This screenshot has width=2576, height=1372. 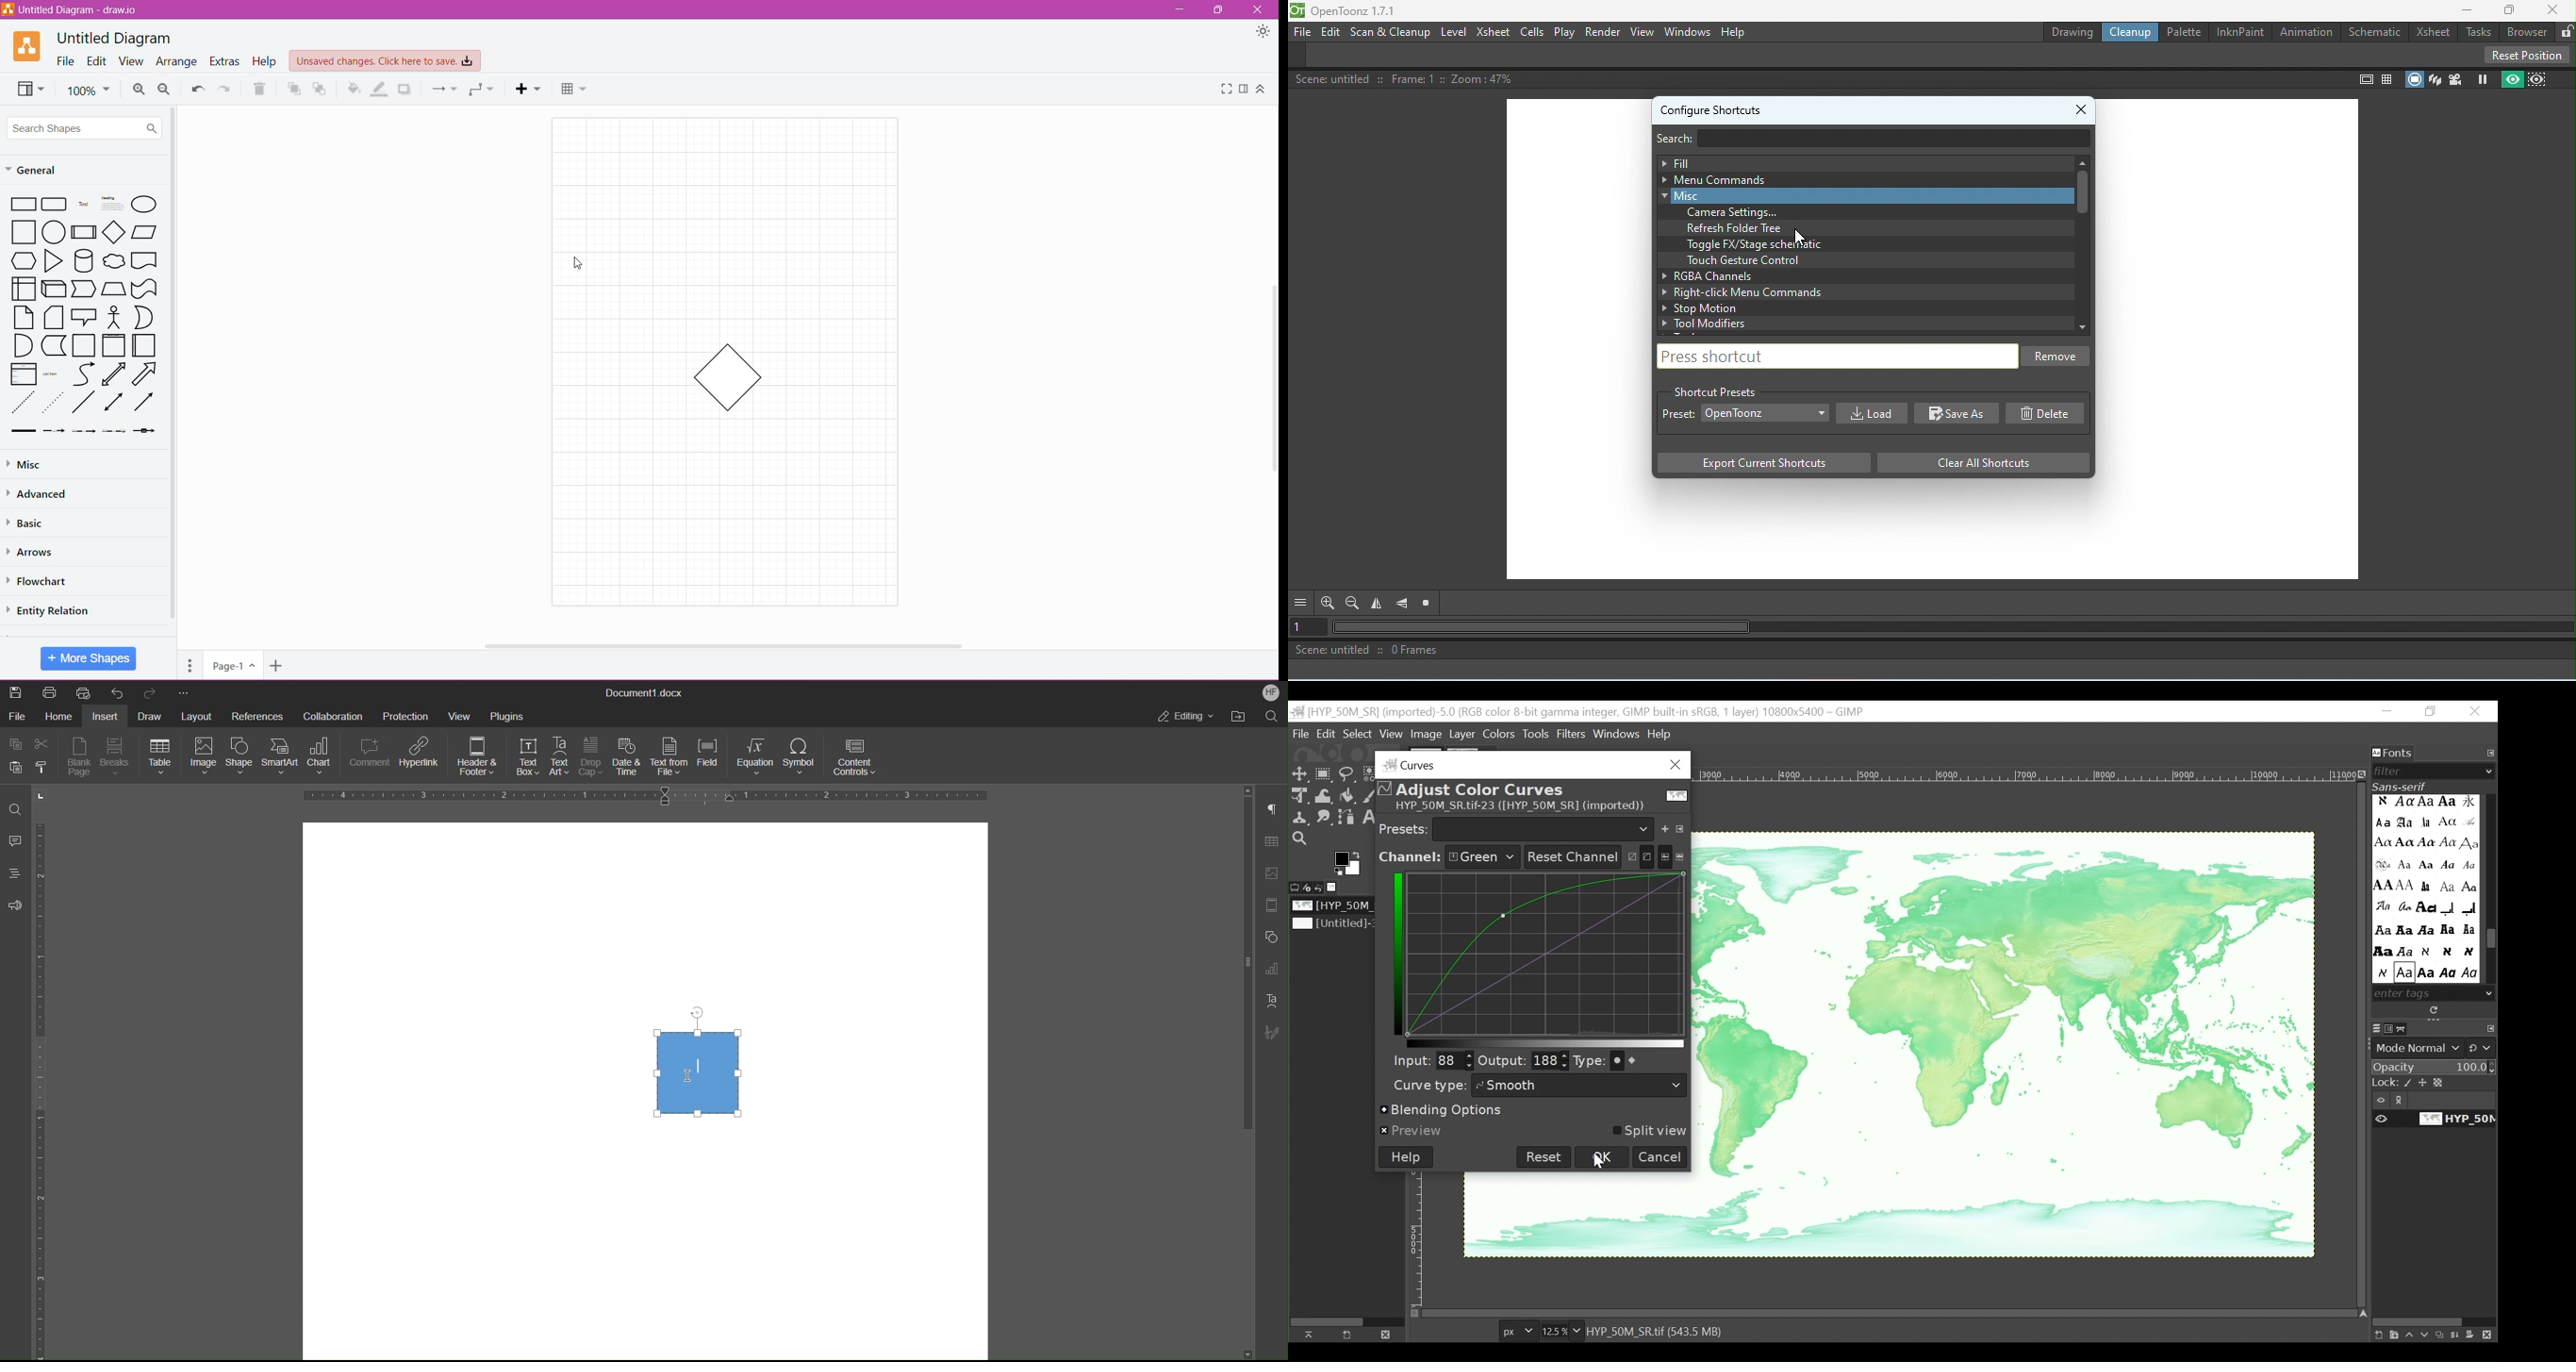 What do you see at coordinates (139, 89) in the screenshot?
I see `Zoom In` at bounding box center [139, 89].